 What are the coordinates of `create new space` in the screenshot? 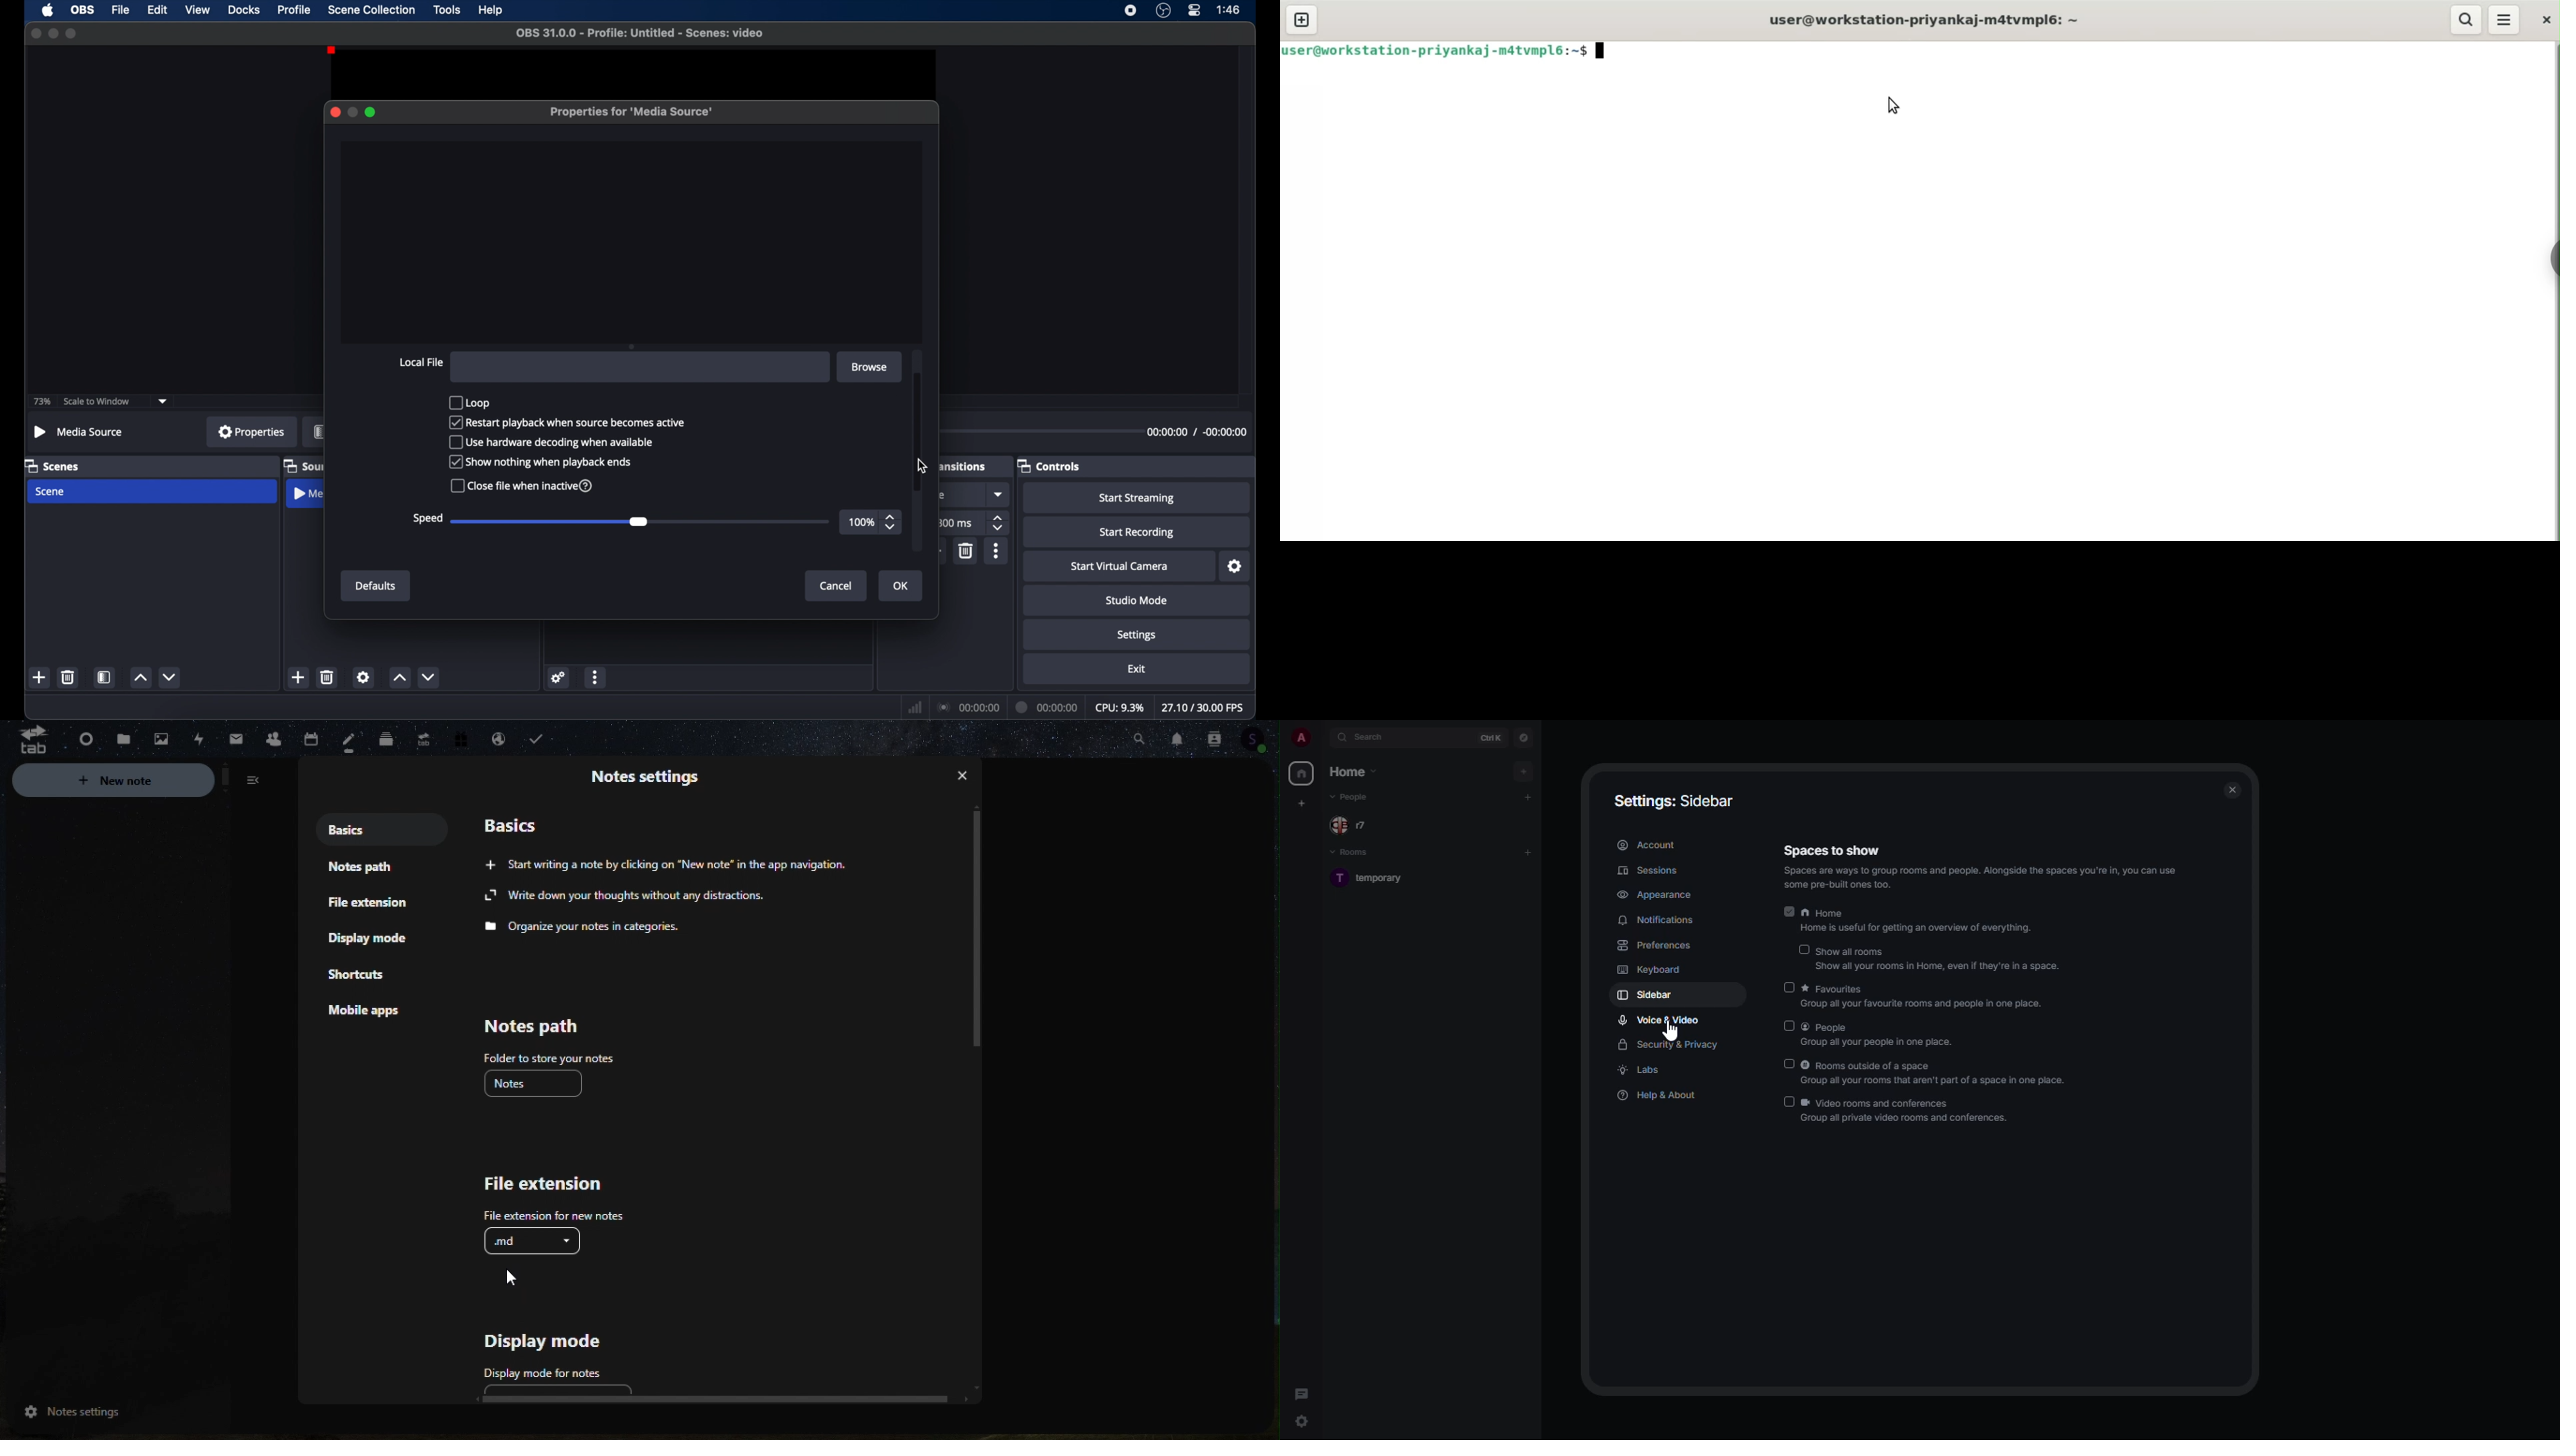 It's located at (1299, 803).